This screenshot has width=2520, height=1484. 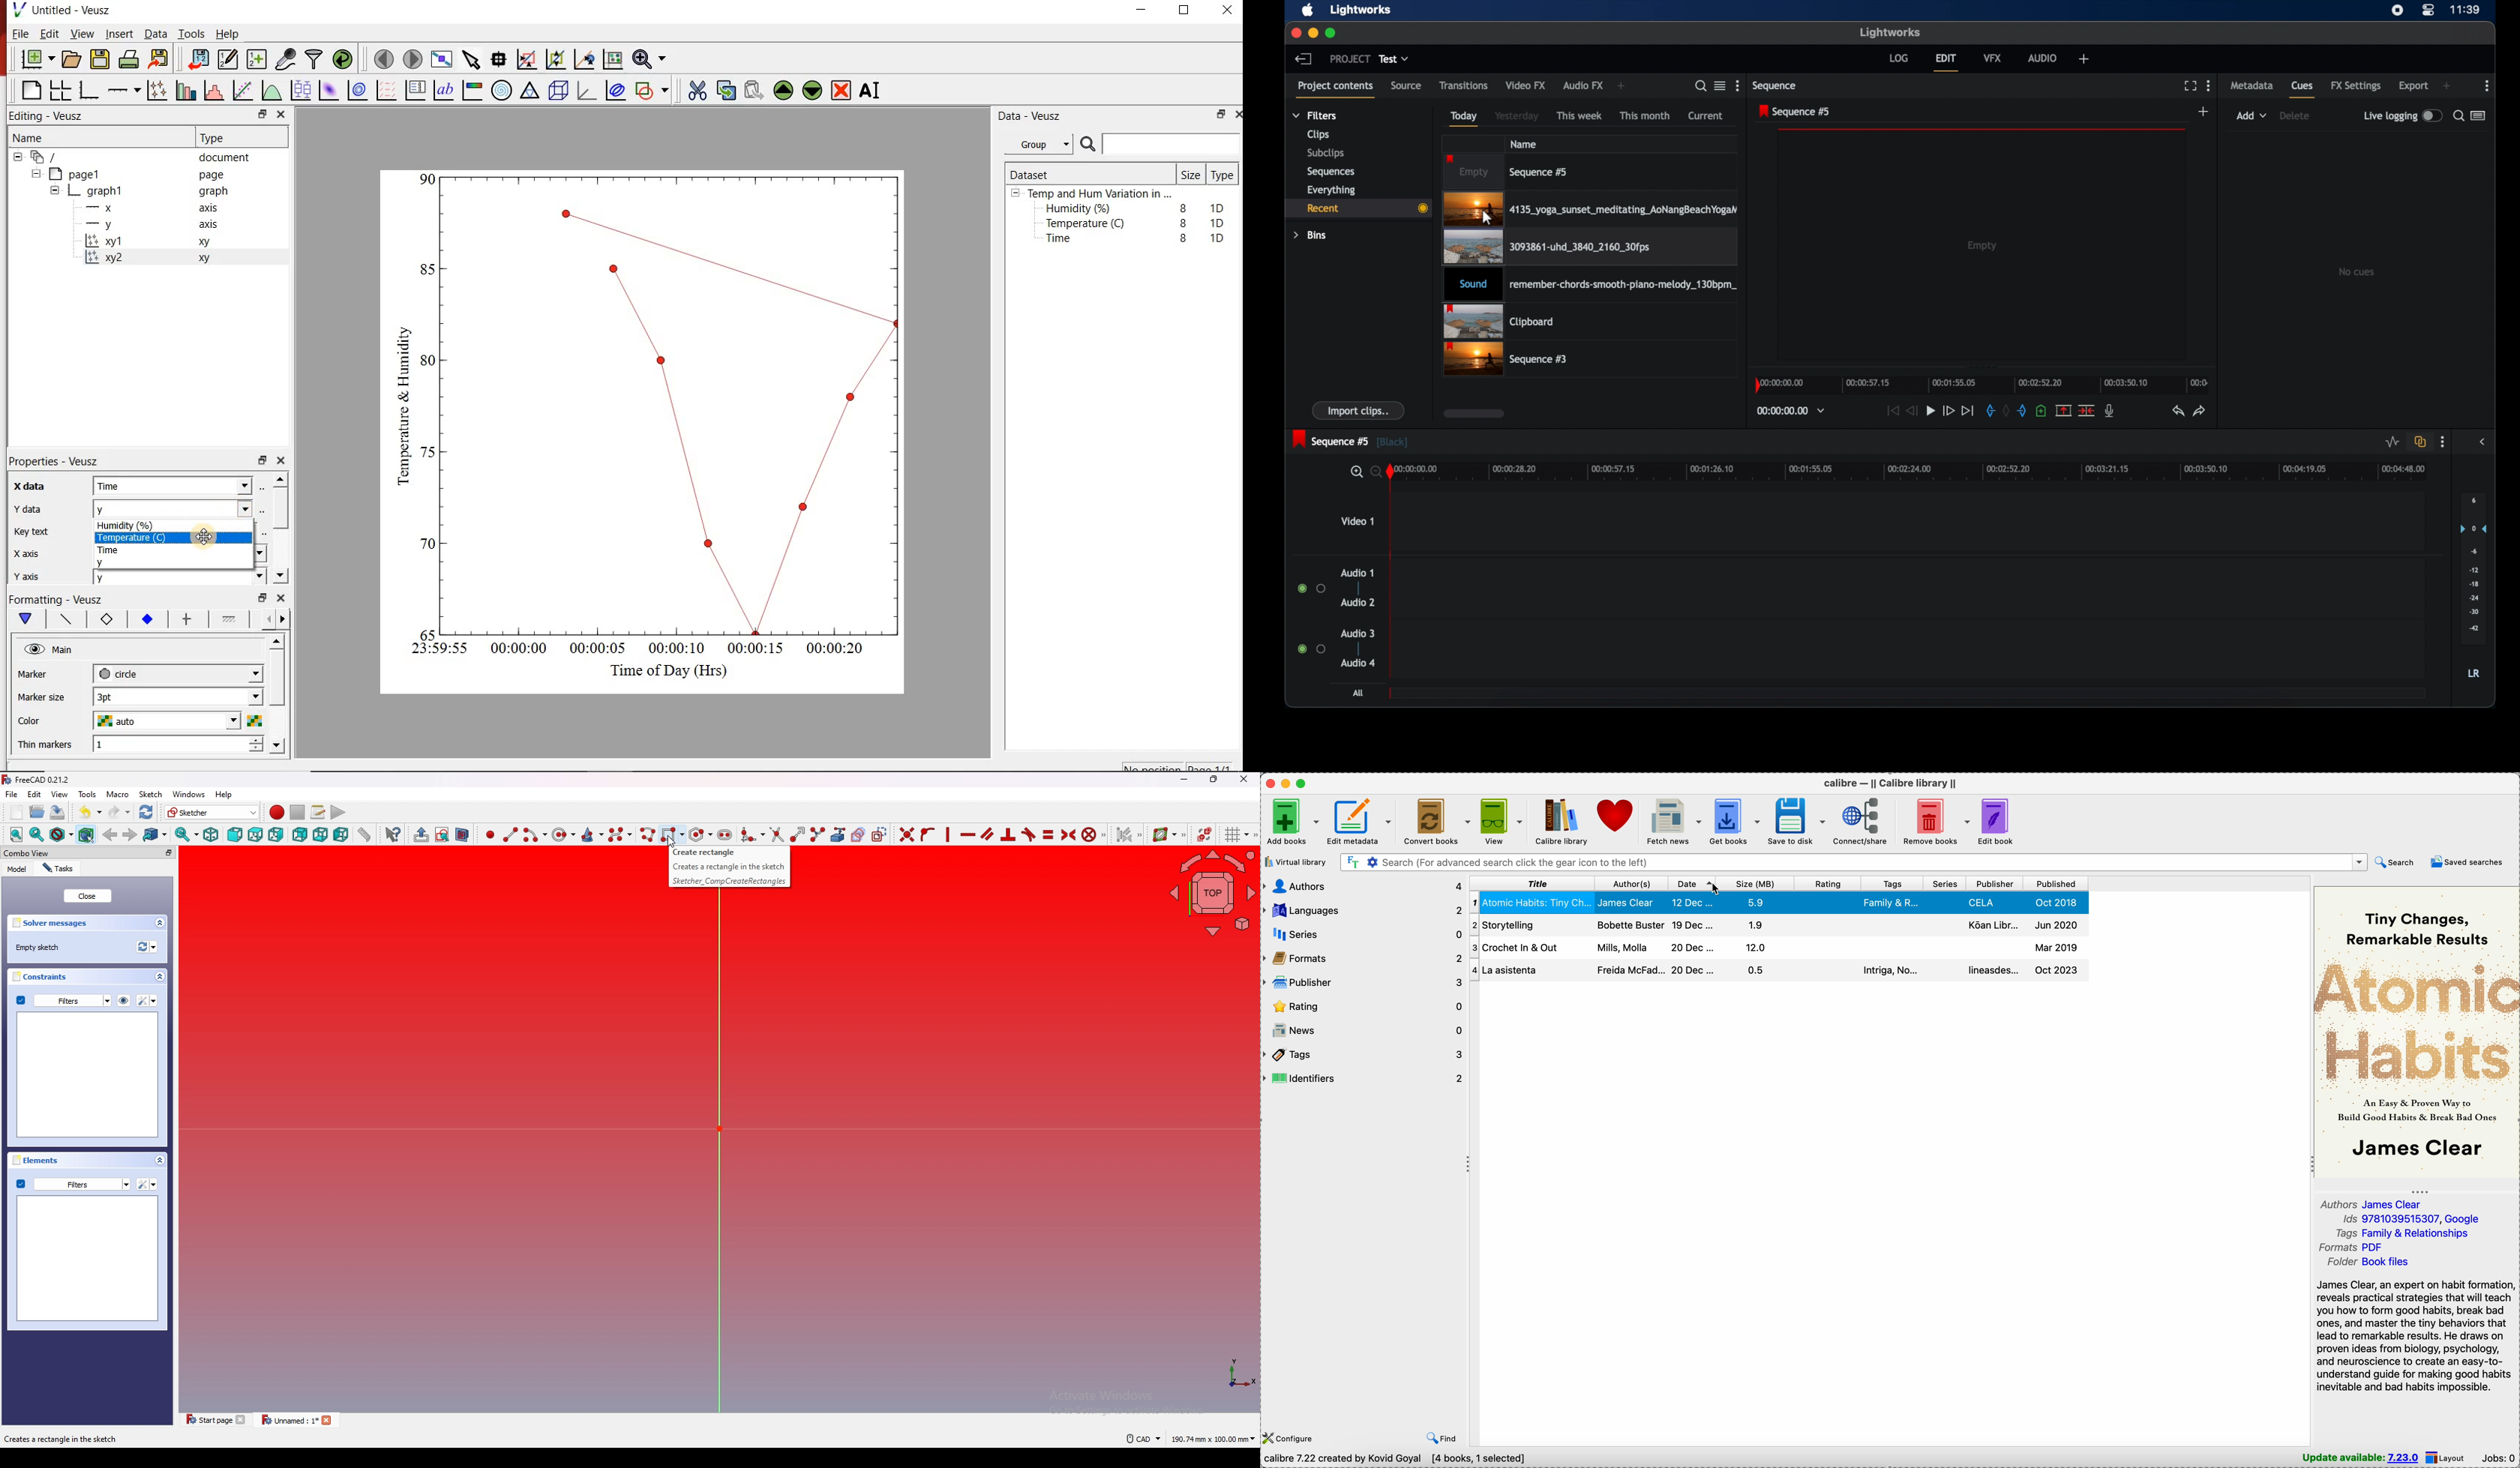 What do you see at coordinates (1069, 835) in the screenshot?
I see `constraint symmetrical` at bounding box center [1069, 835].